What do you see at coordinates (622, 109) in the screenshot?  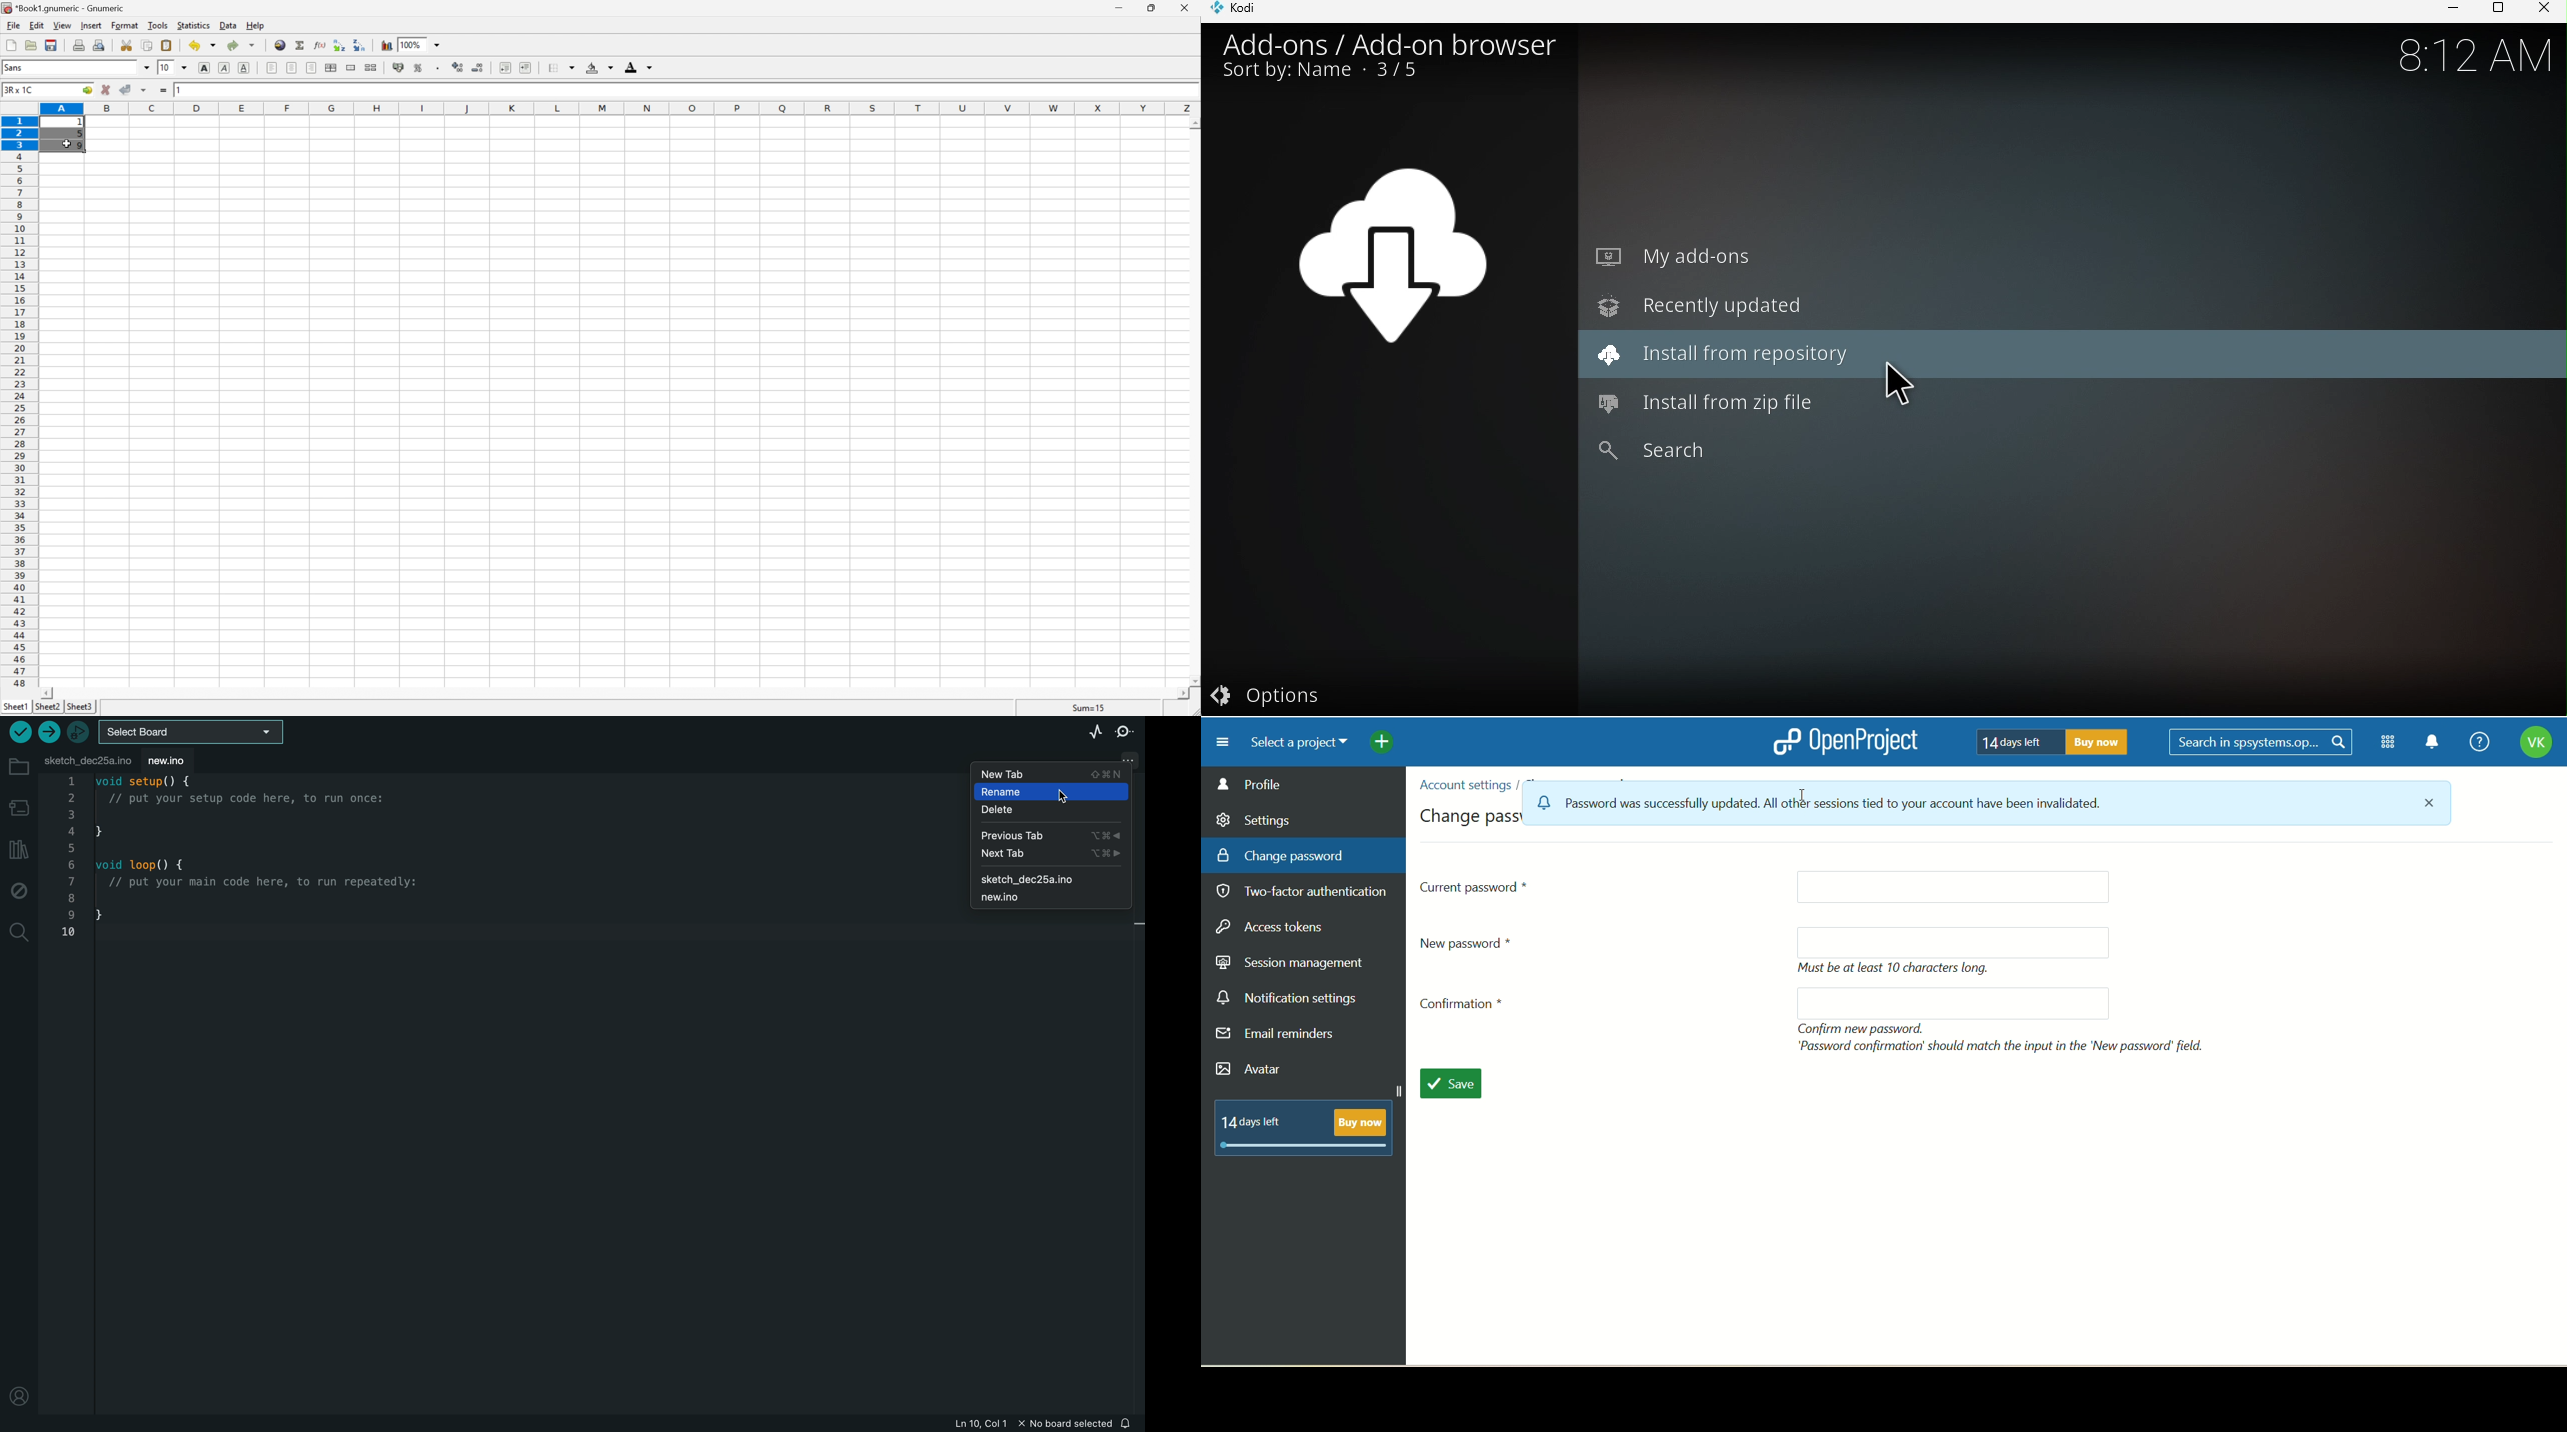 I see `column names` at bounding box center [622, 109].